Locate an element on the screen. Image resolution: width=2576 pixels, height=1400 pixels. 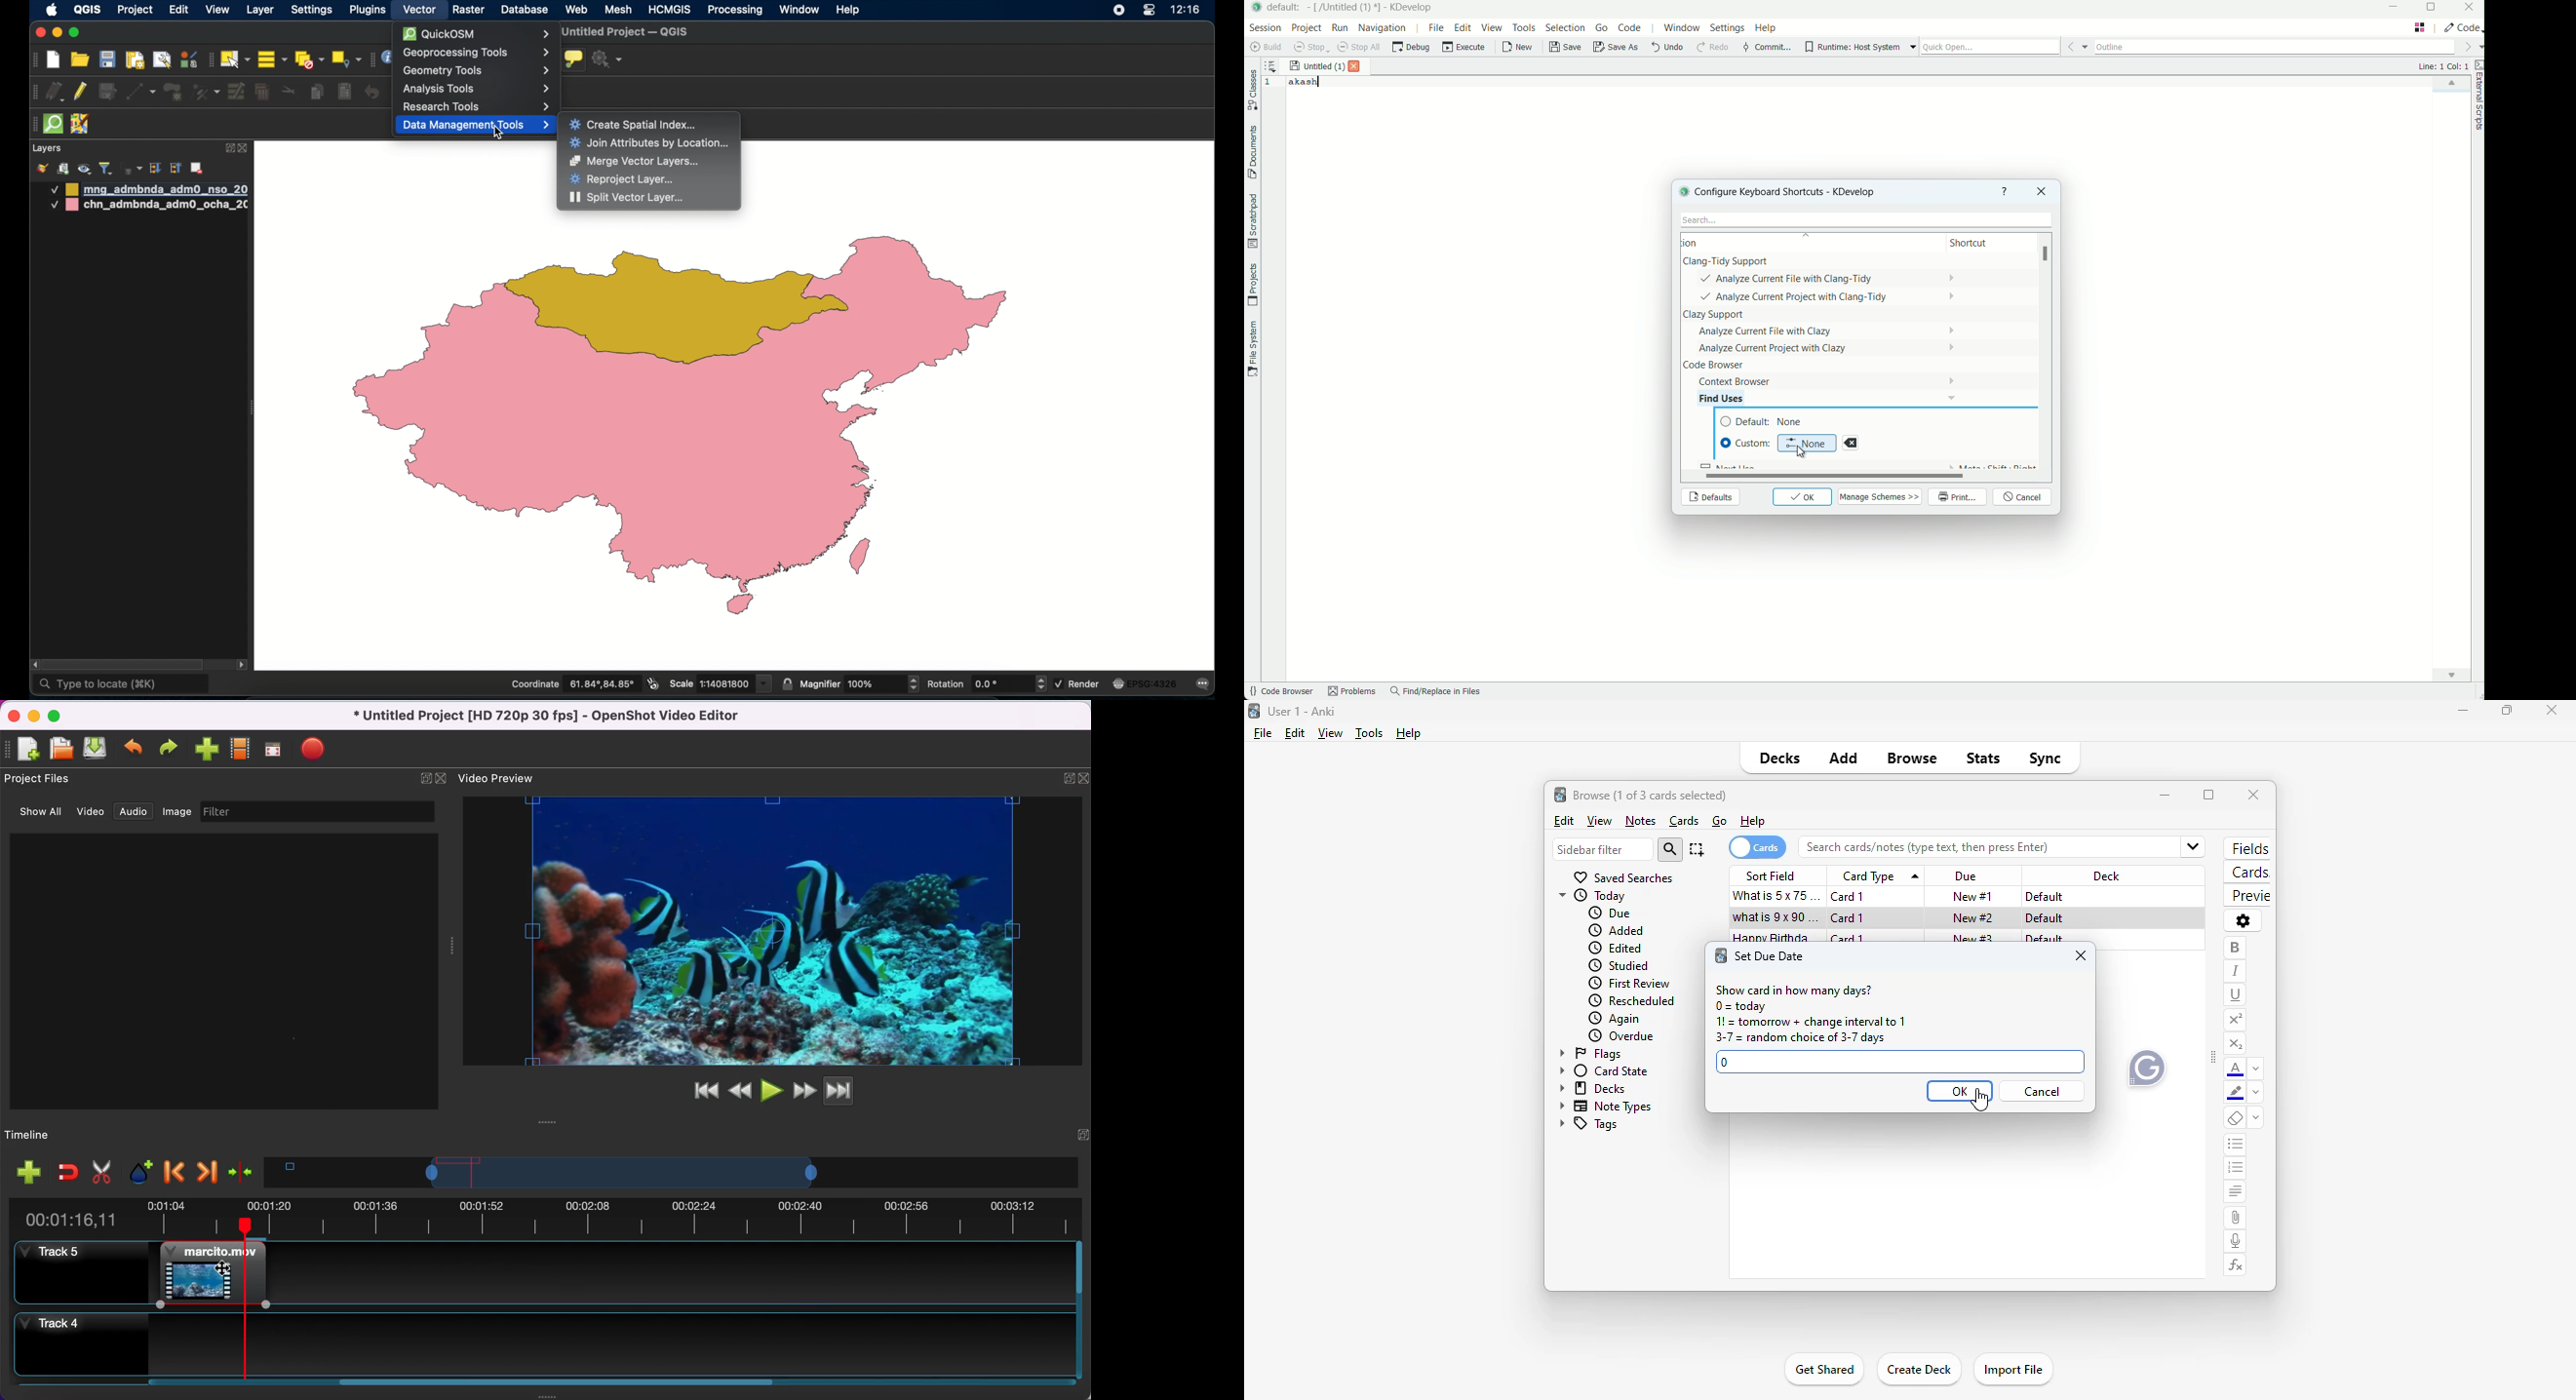
enable snapping is located at coordinates (65, 1172).